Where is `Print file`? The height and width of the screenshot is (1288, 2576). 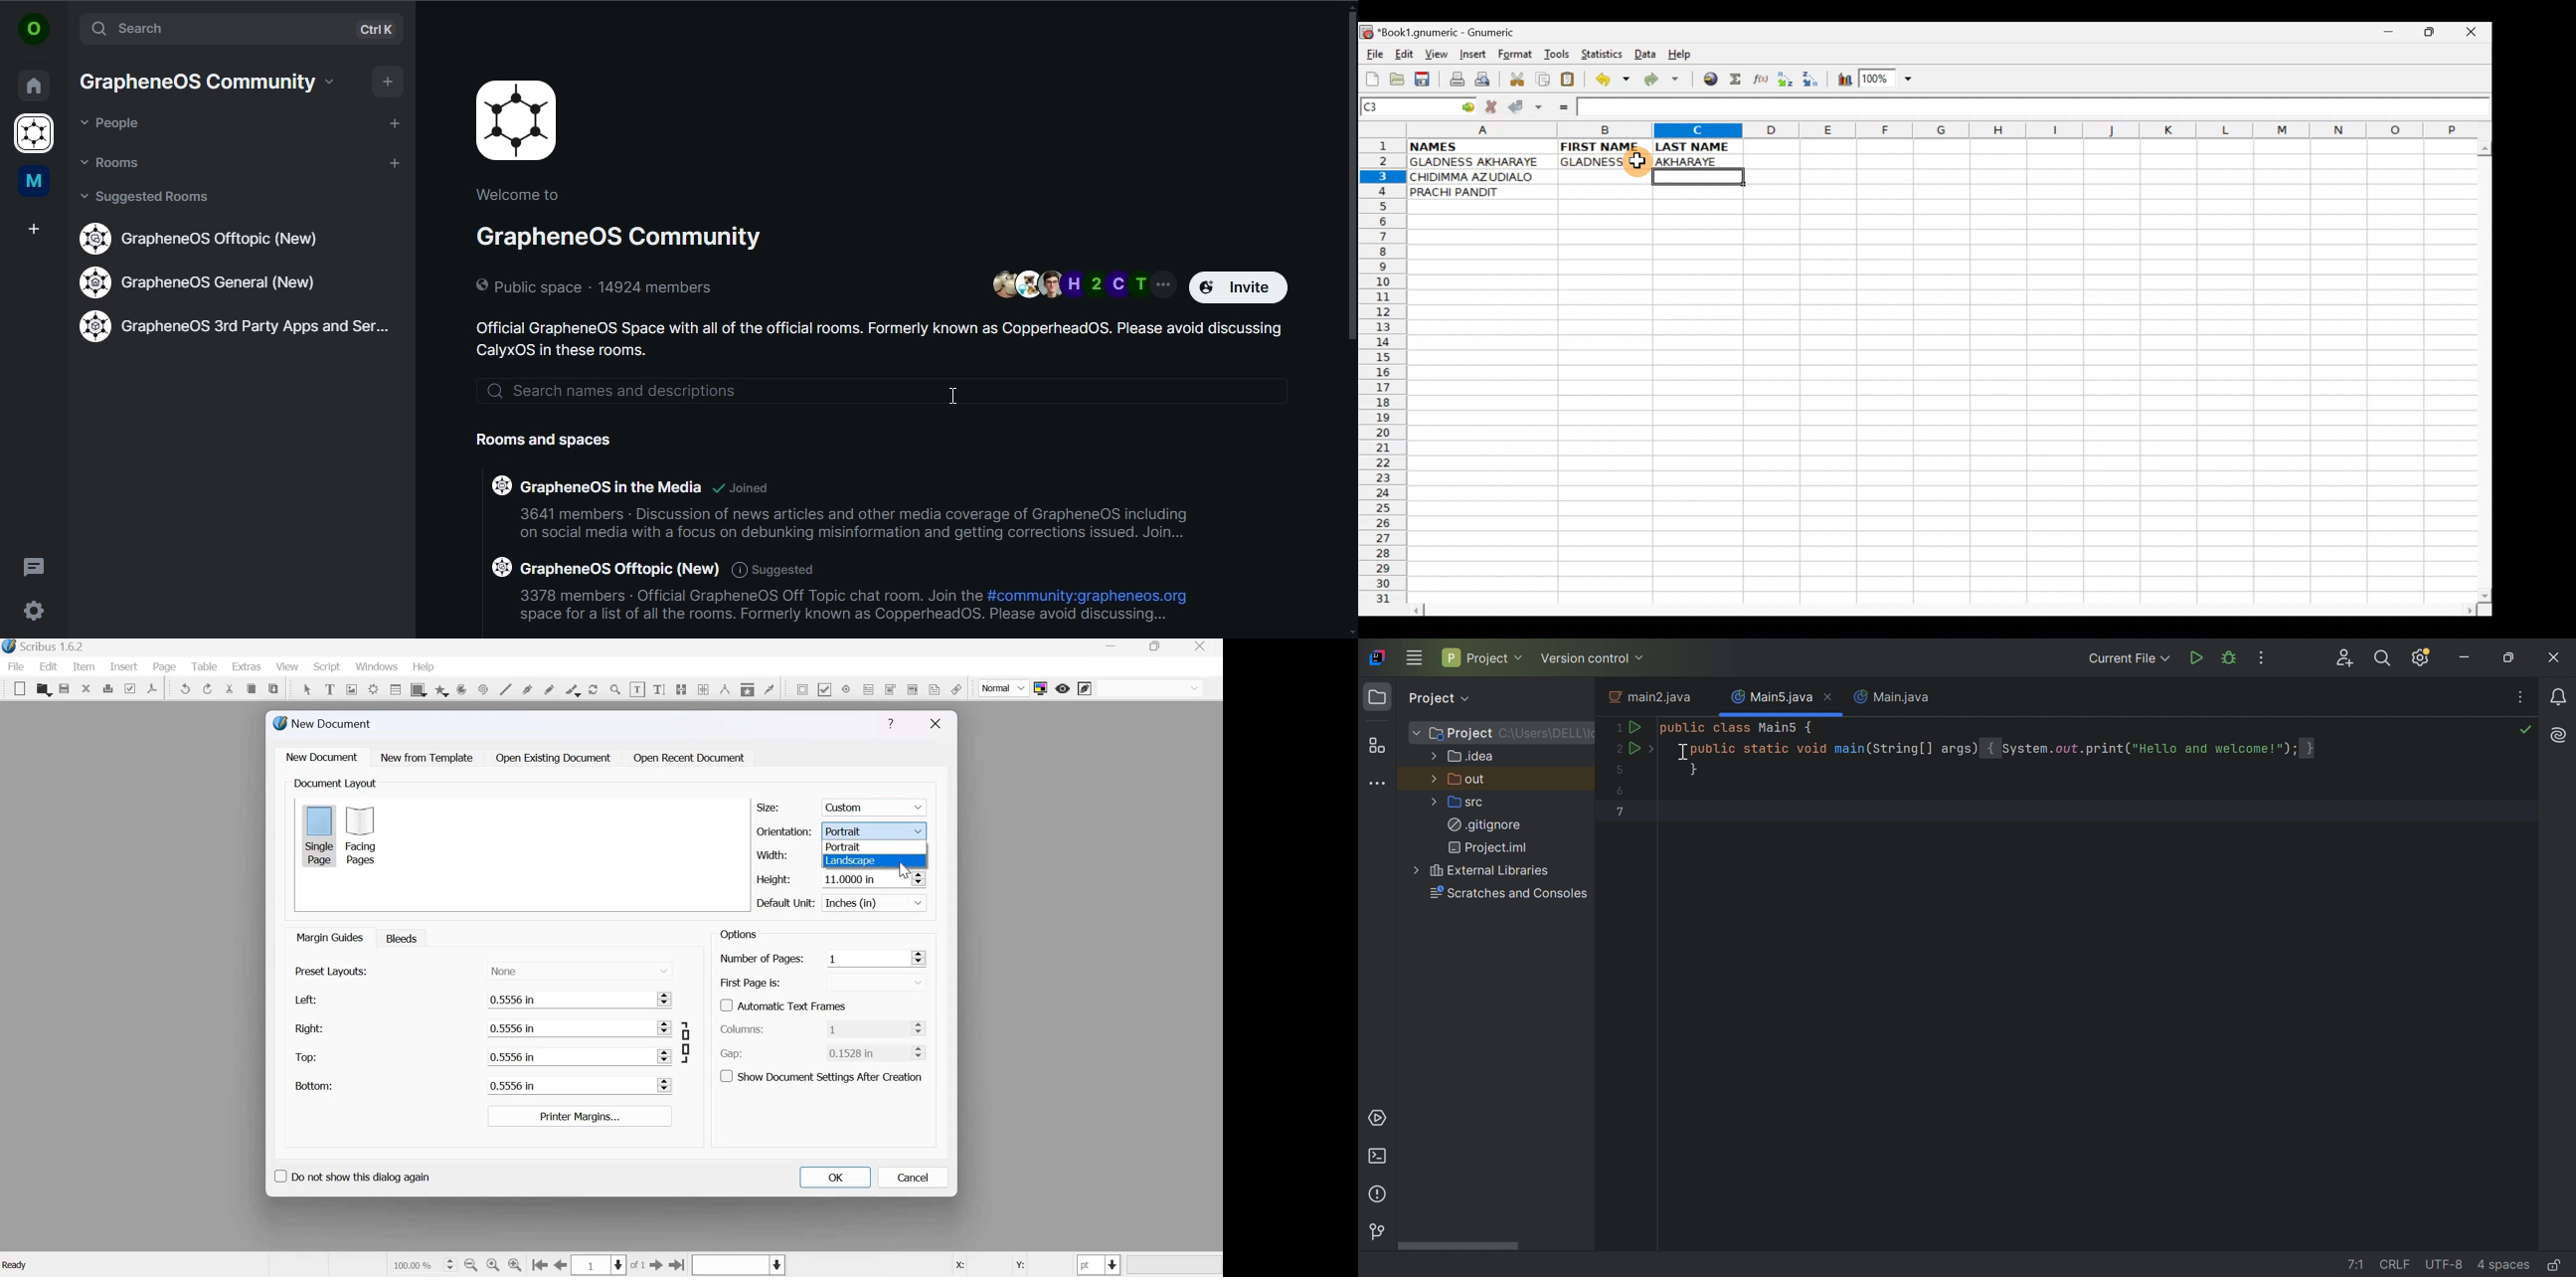 Print file is located at coordinates (1454, 80).